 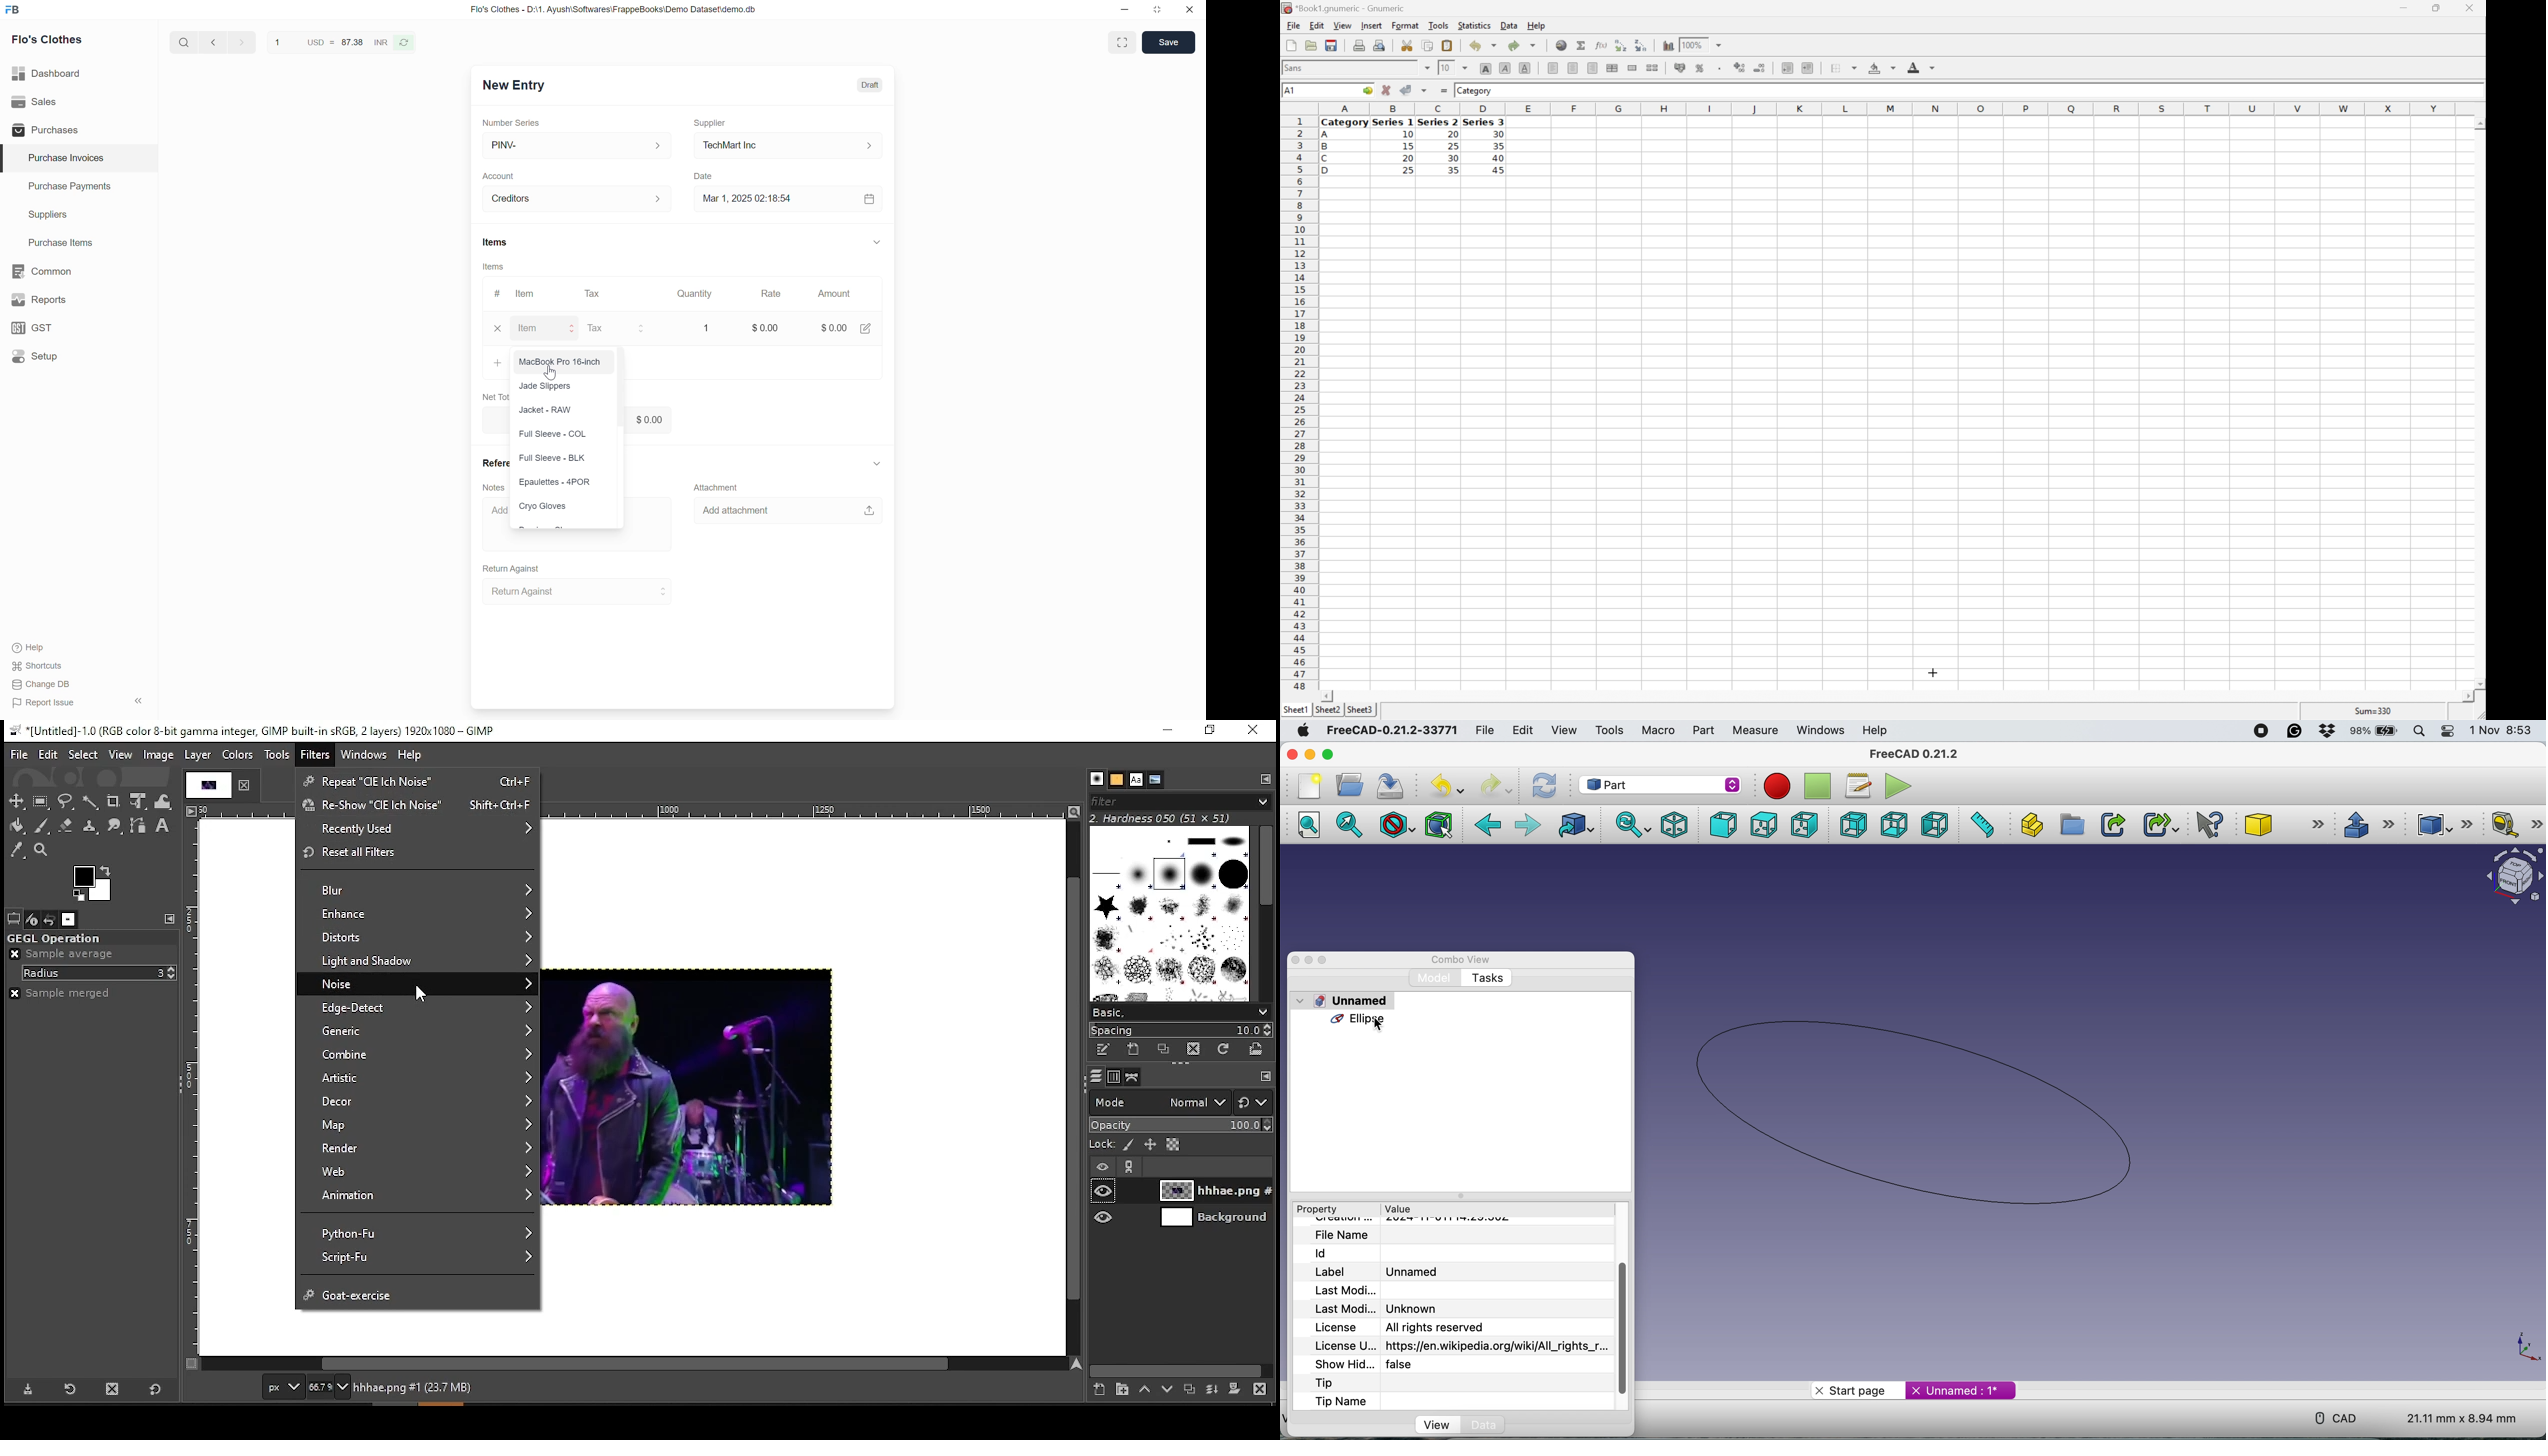 What do you see at coordinates (1157, 9) in the screenshot?
I see `Change dimension` at bounding box center [1157, 9].